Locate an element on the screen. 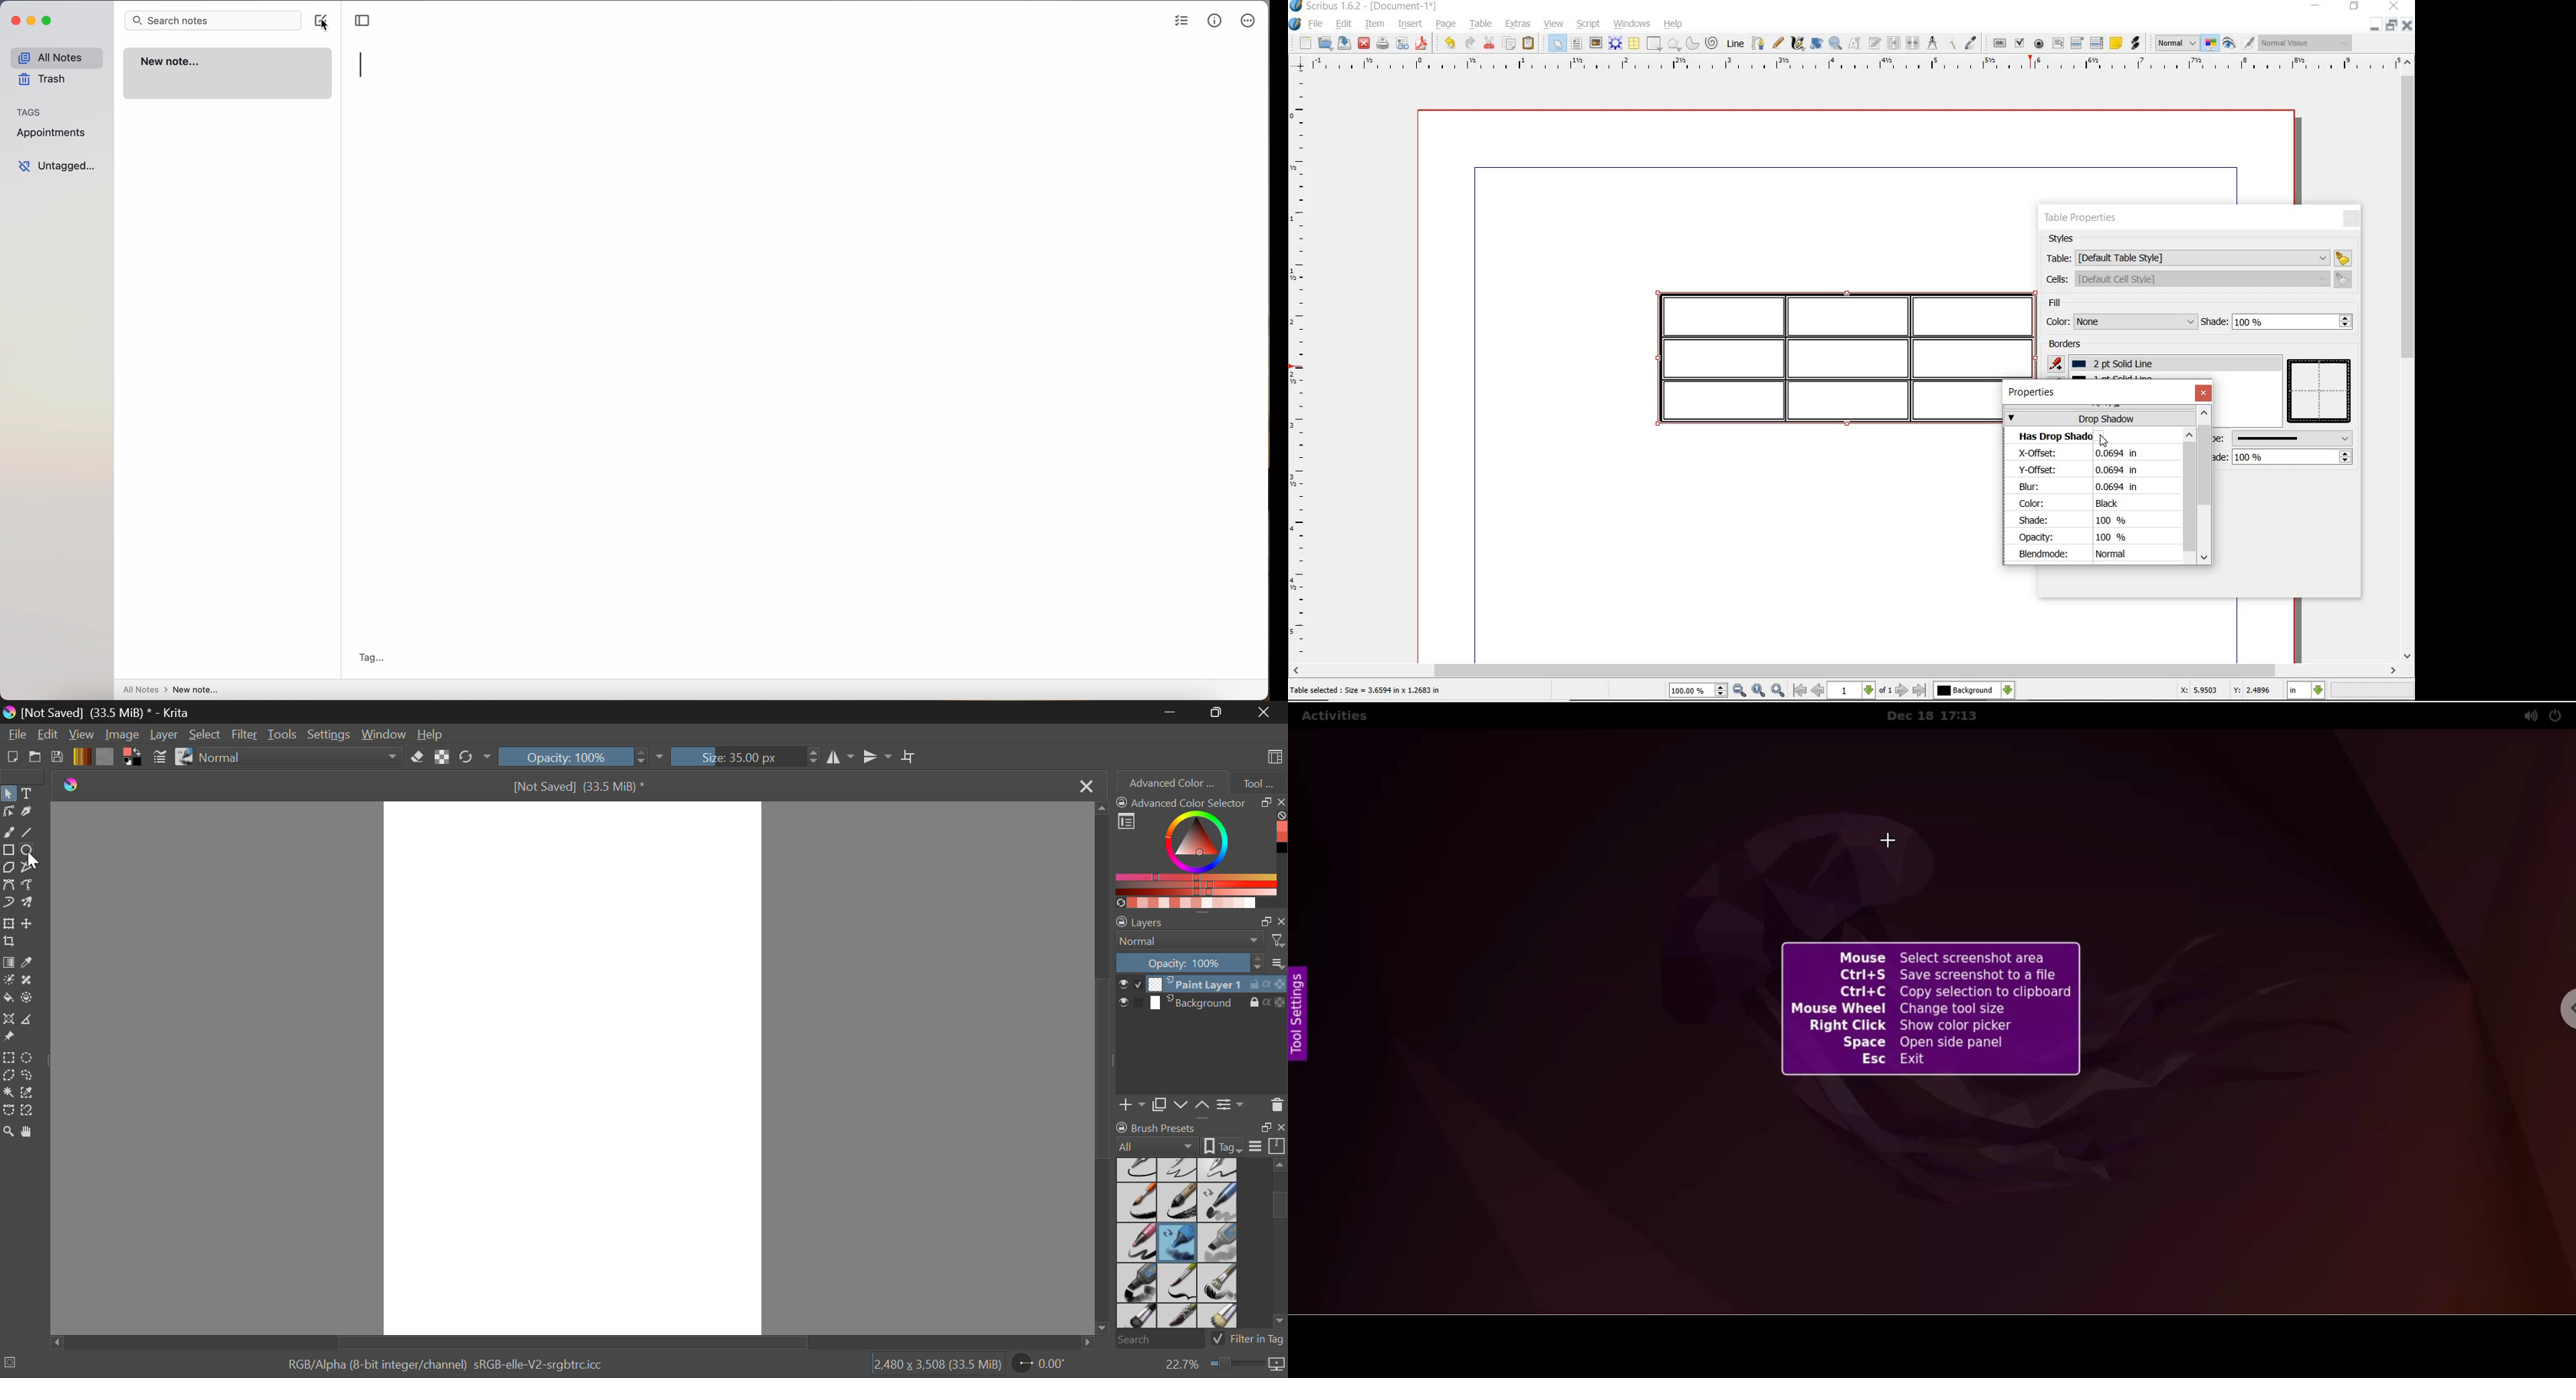 The width and height of the screenshot is (2576, 1400). Marker Smooth is located at coordinates (1136, 1243).